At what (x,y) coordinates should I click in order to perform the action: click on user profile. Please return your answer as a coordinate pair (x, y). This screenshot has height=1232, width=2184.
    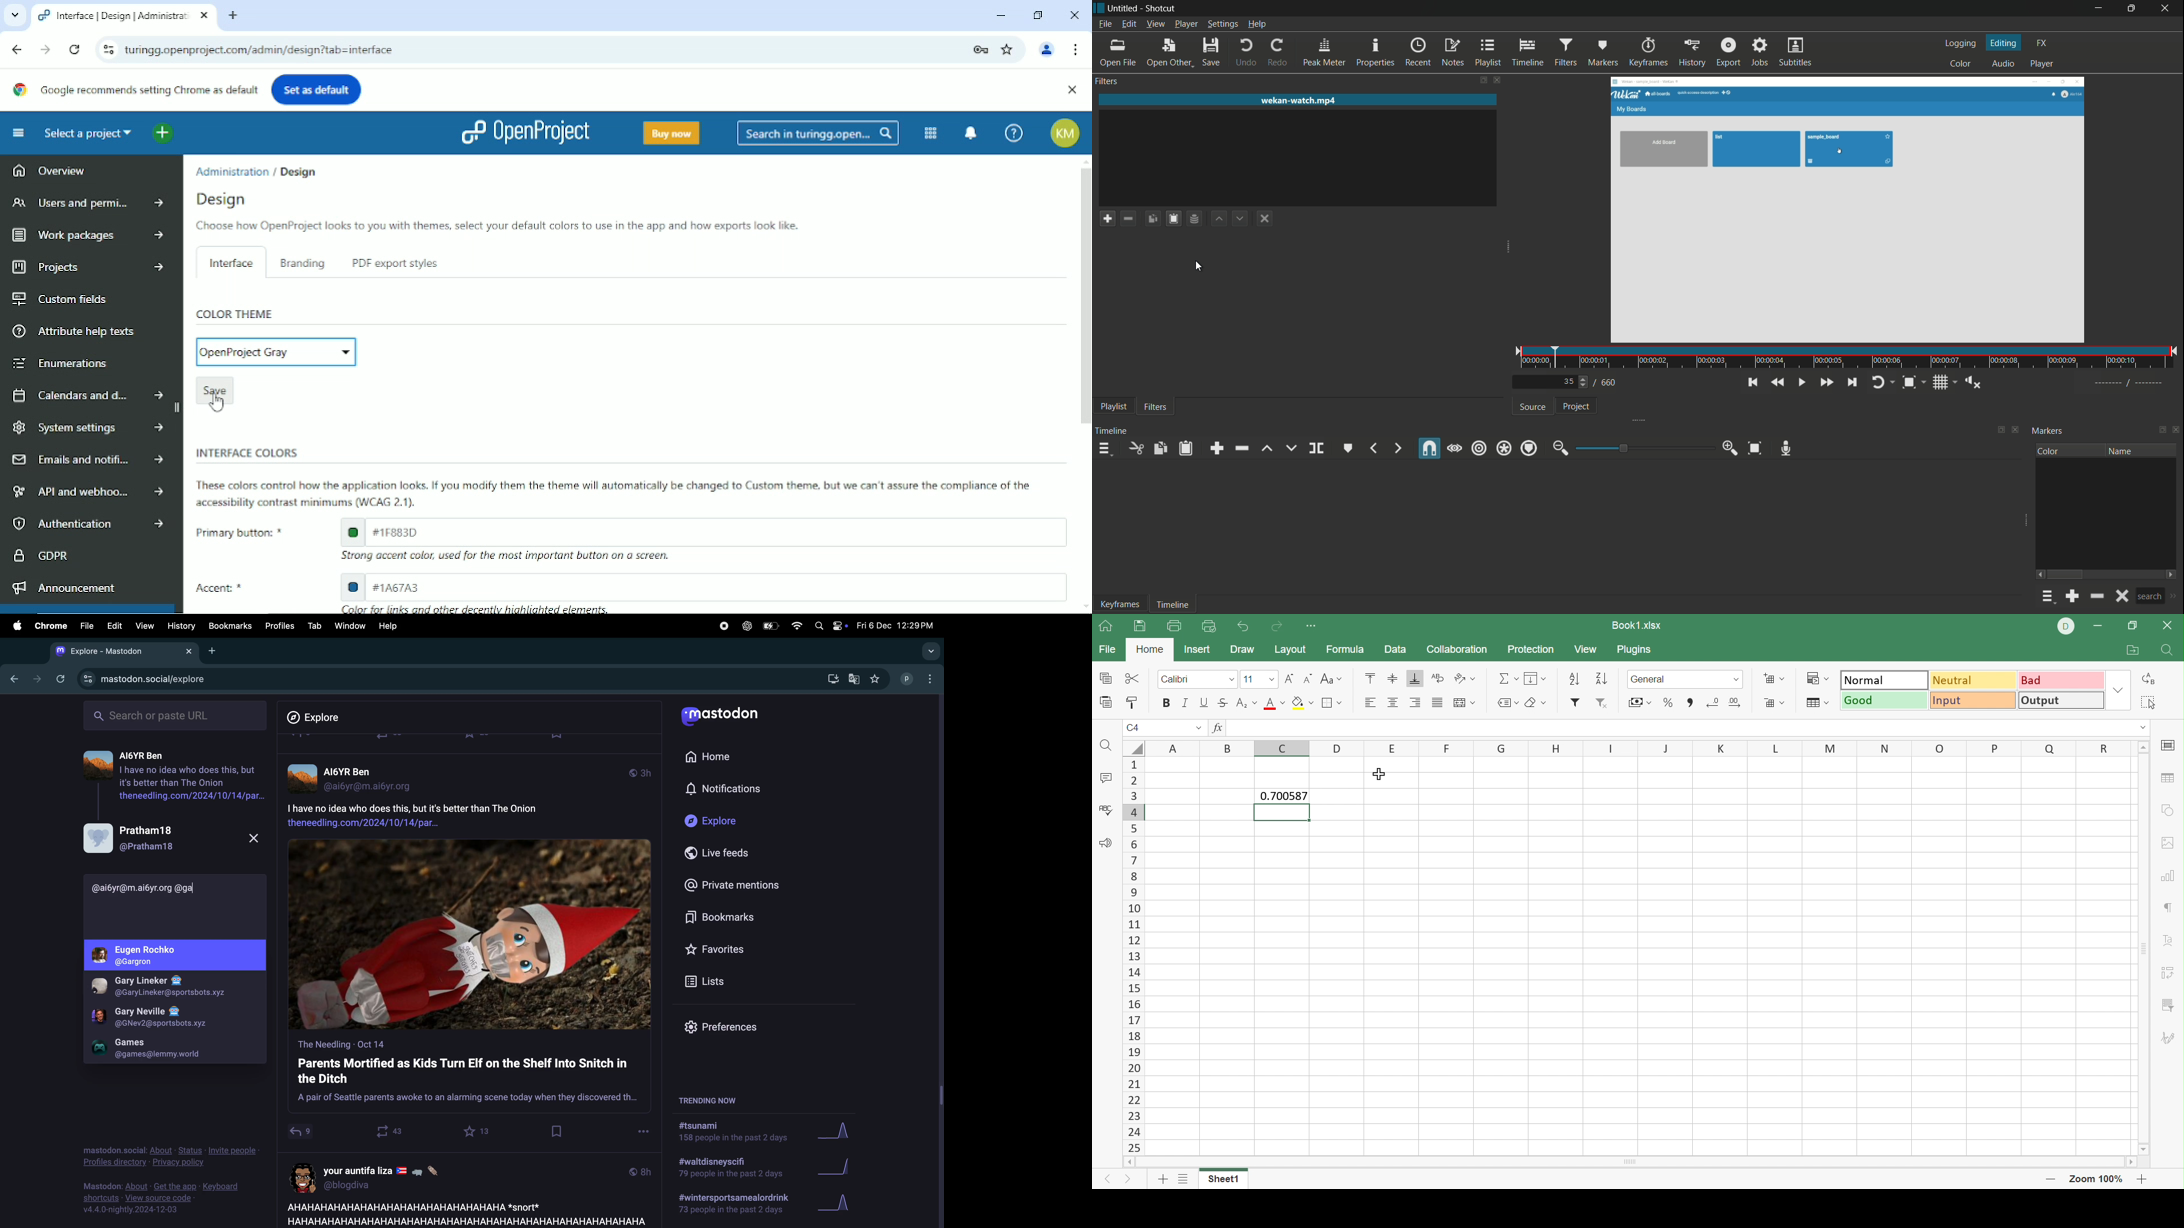
    Looking at the image, I should click on (170, 1017).